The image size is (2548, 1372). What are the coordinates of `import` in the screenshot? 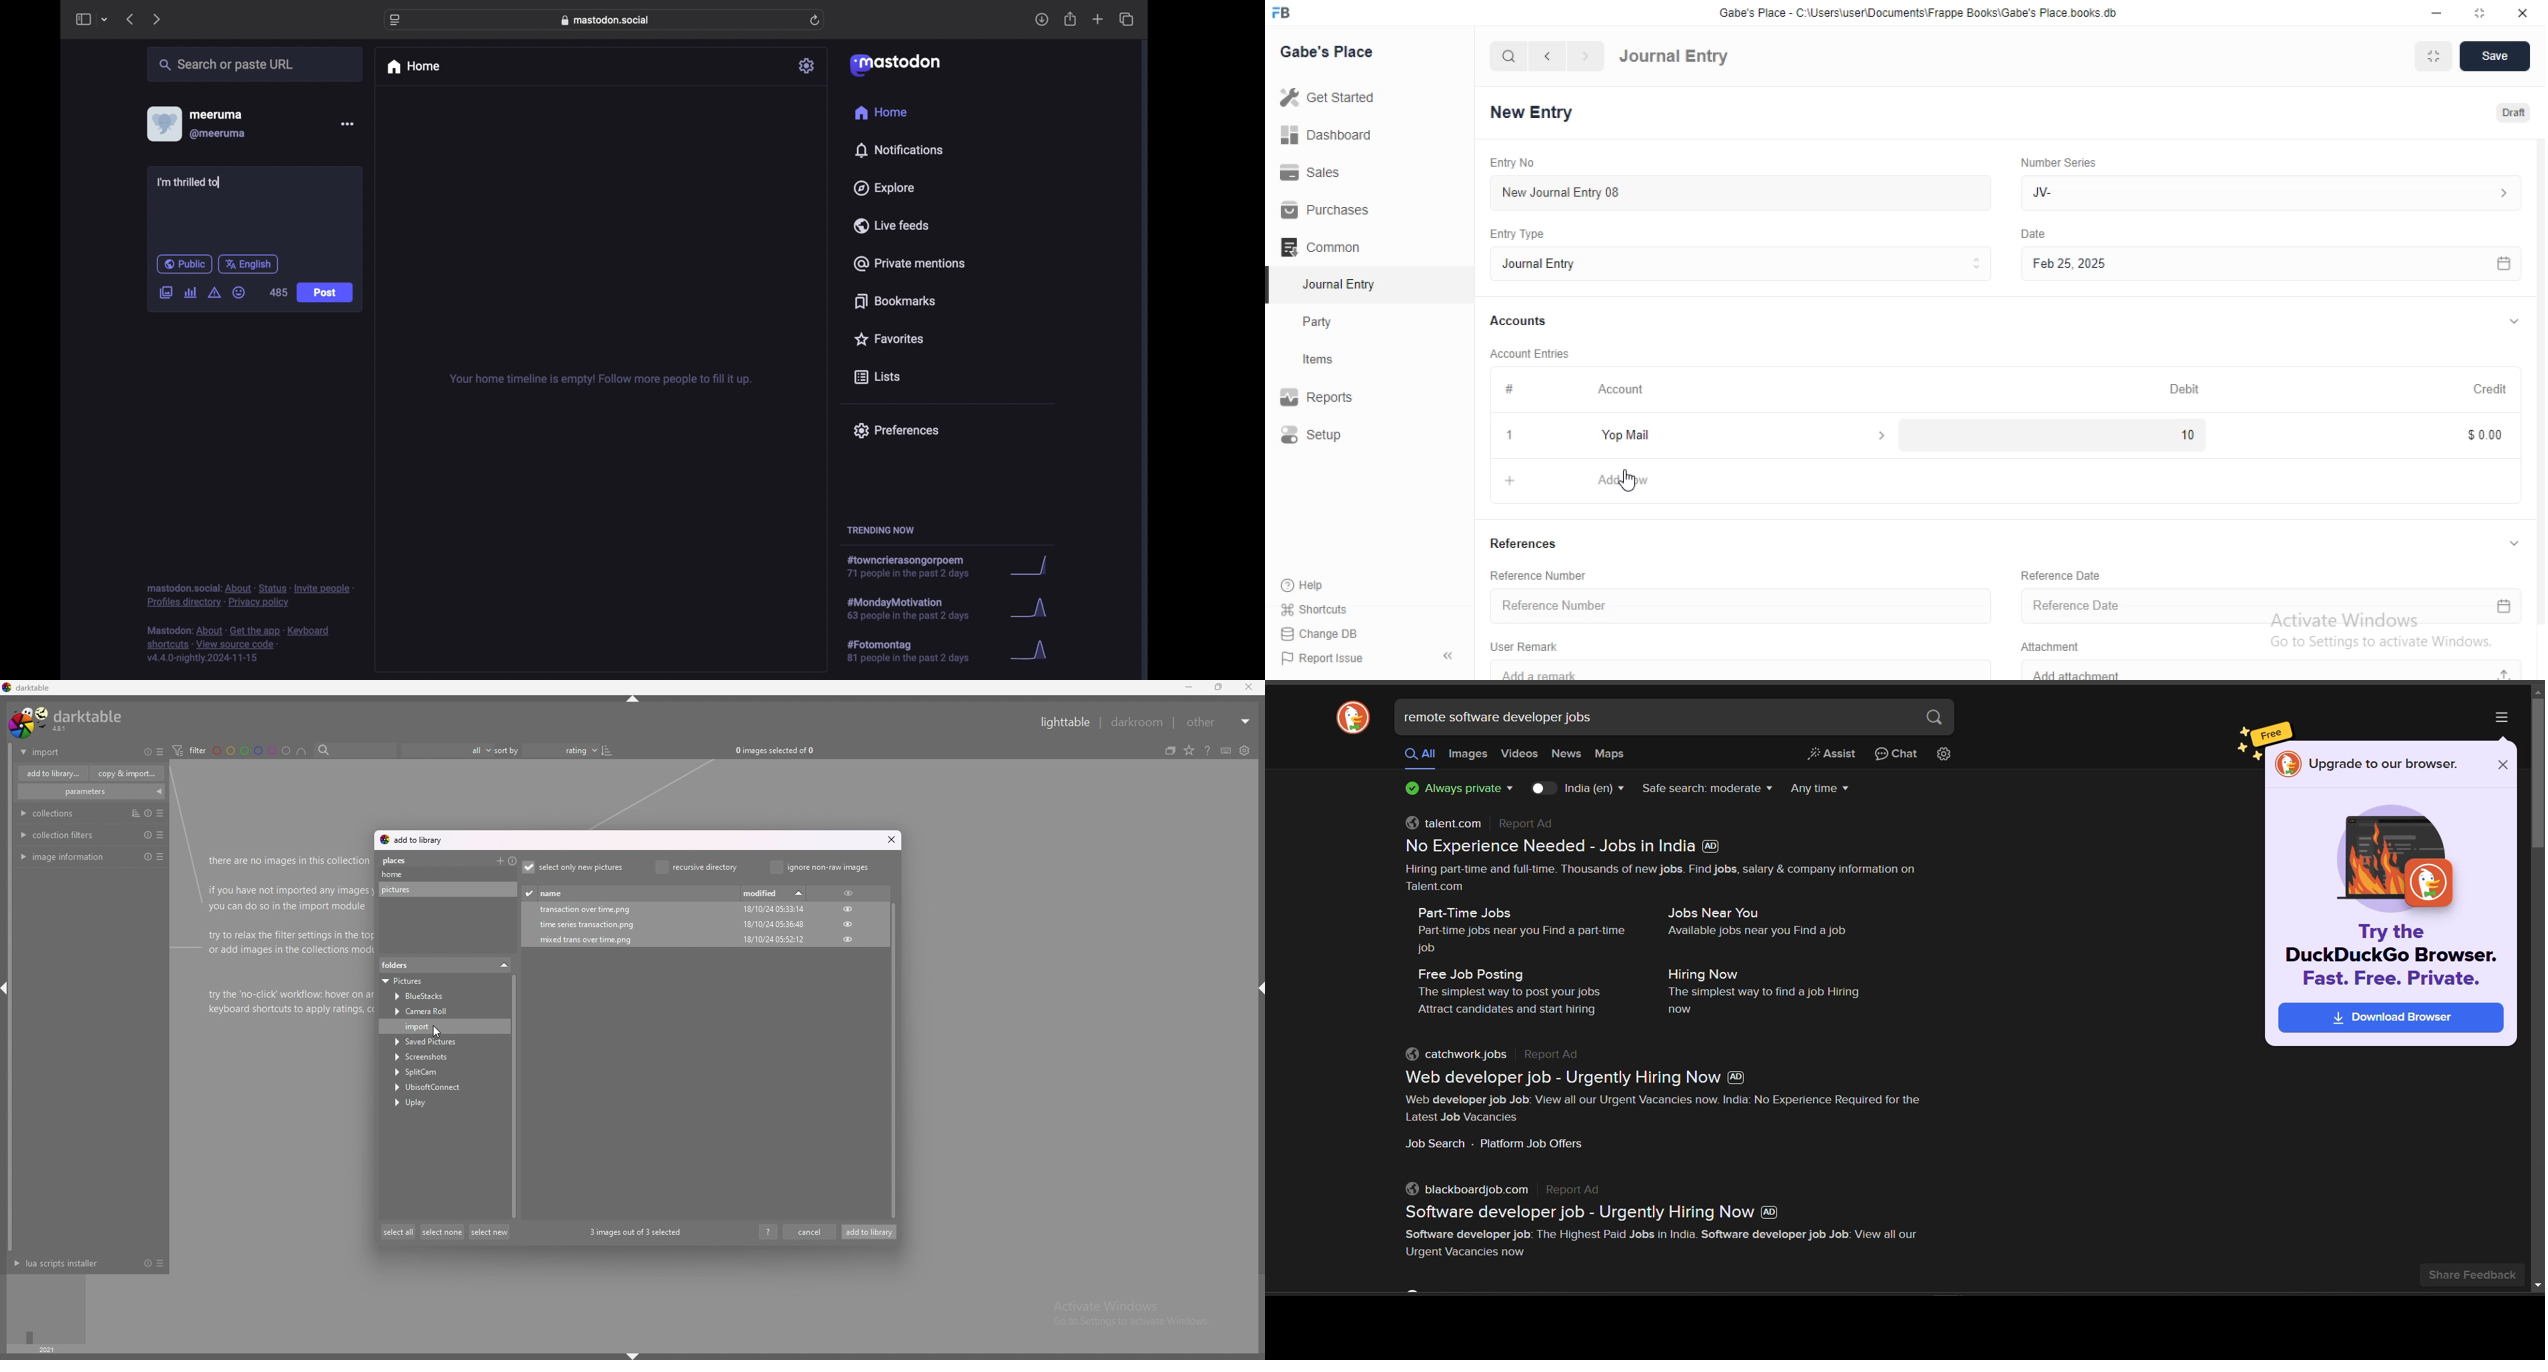 It's located at (65, 752).